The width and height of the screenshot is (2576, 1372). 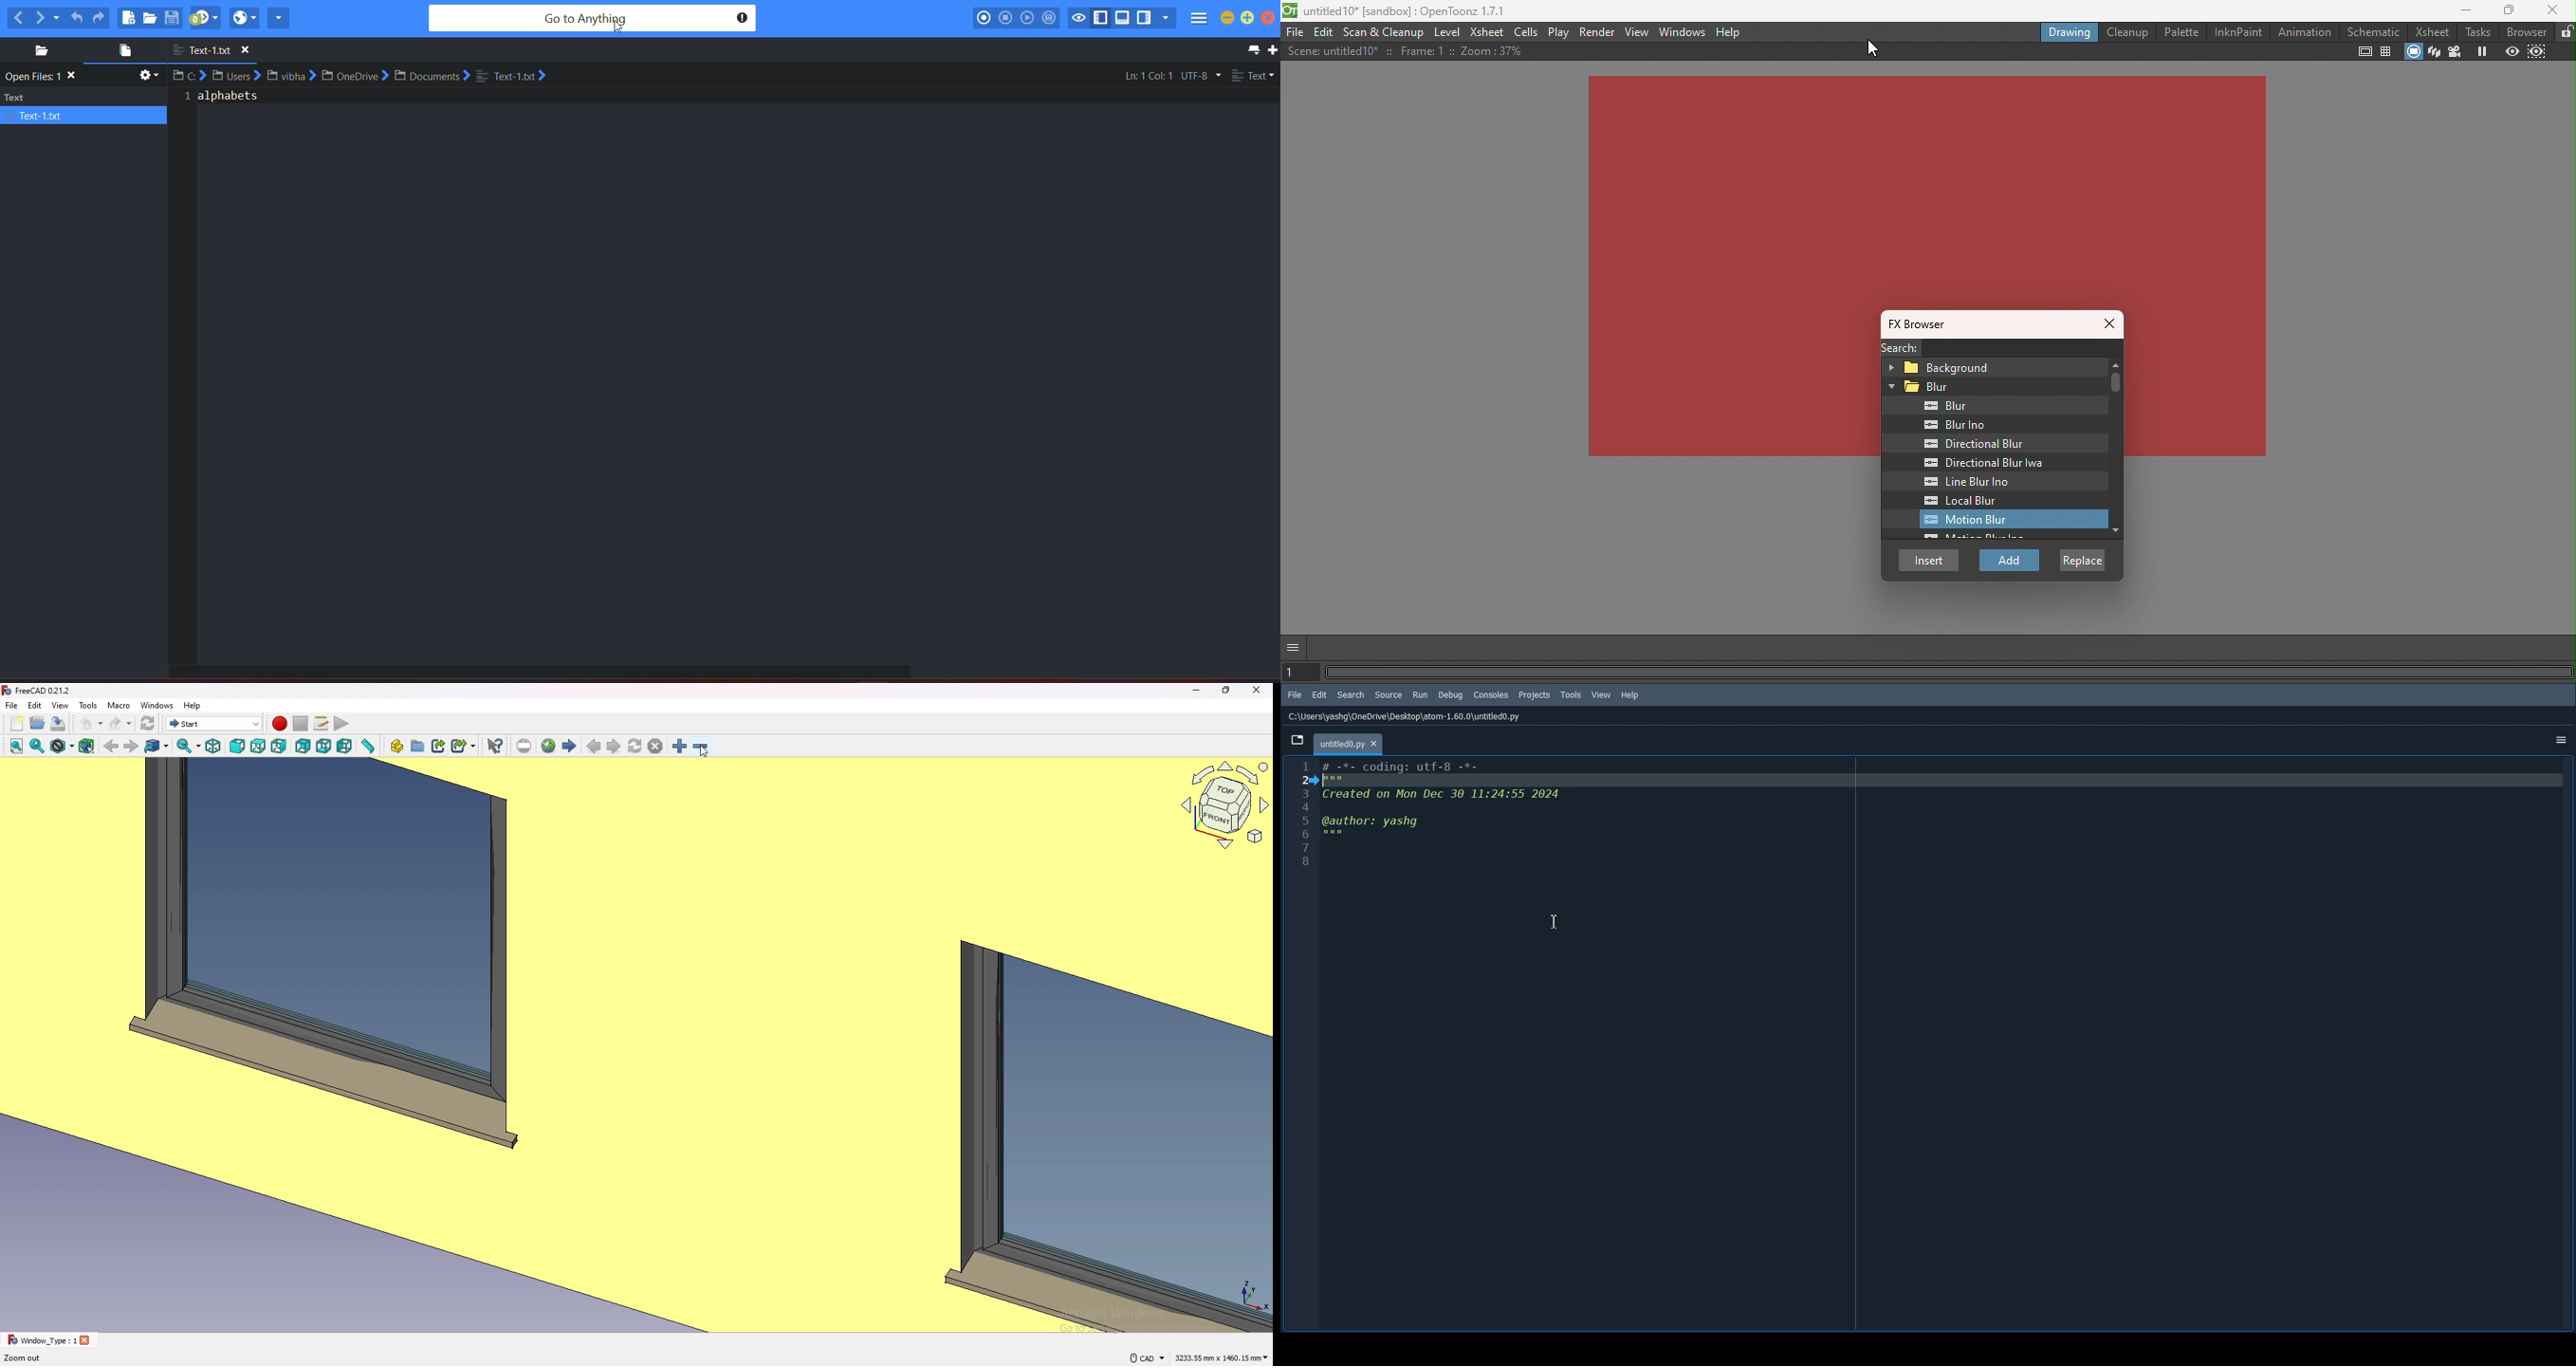 What do you see at coordinates (302, 747) in the screenshot?
I see `rear` at bounding box center [302, 747].